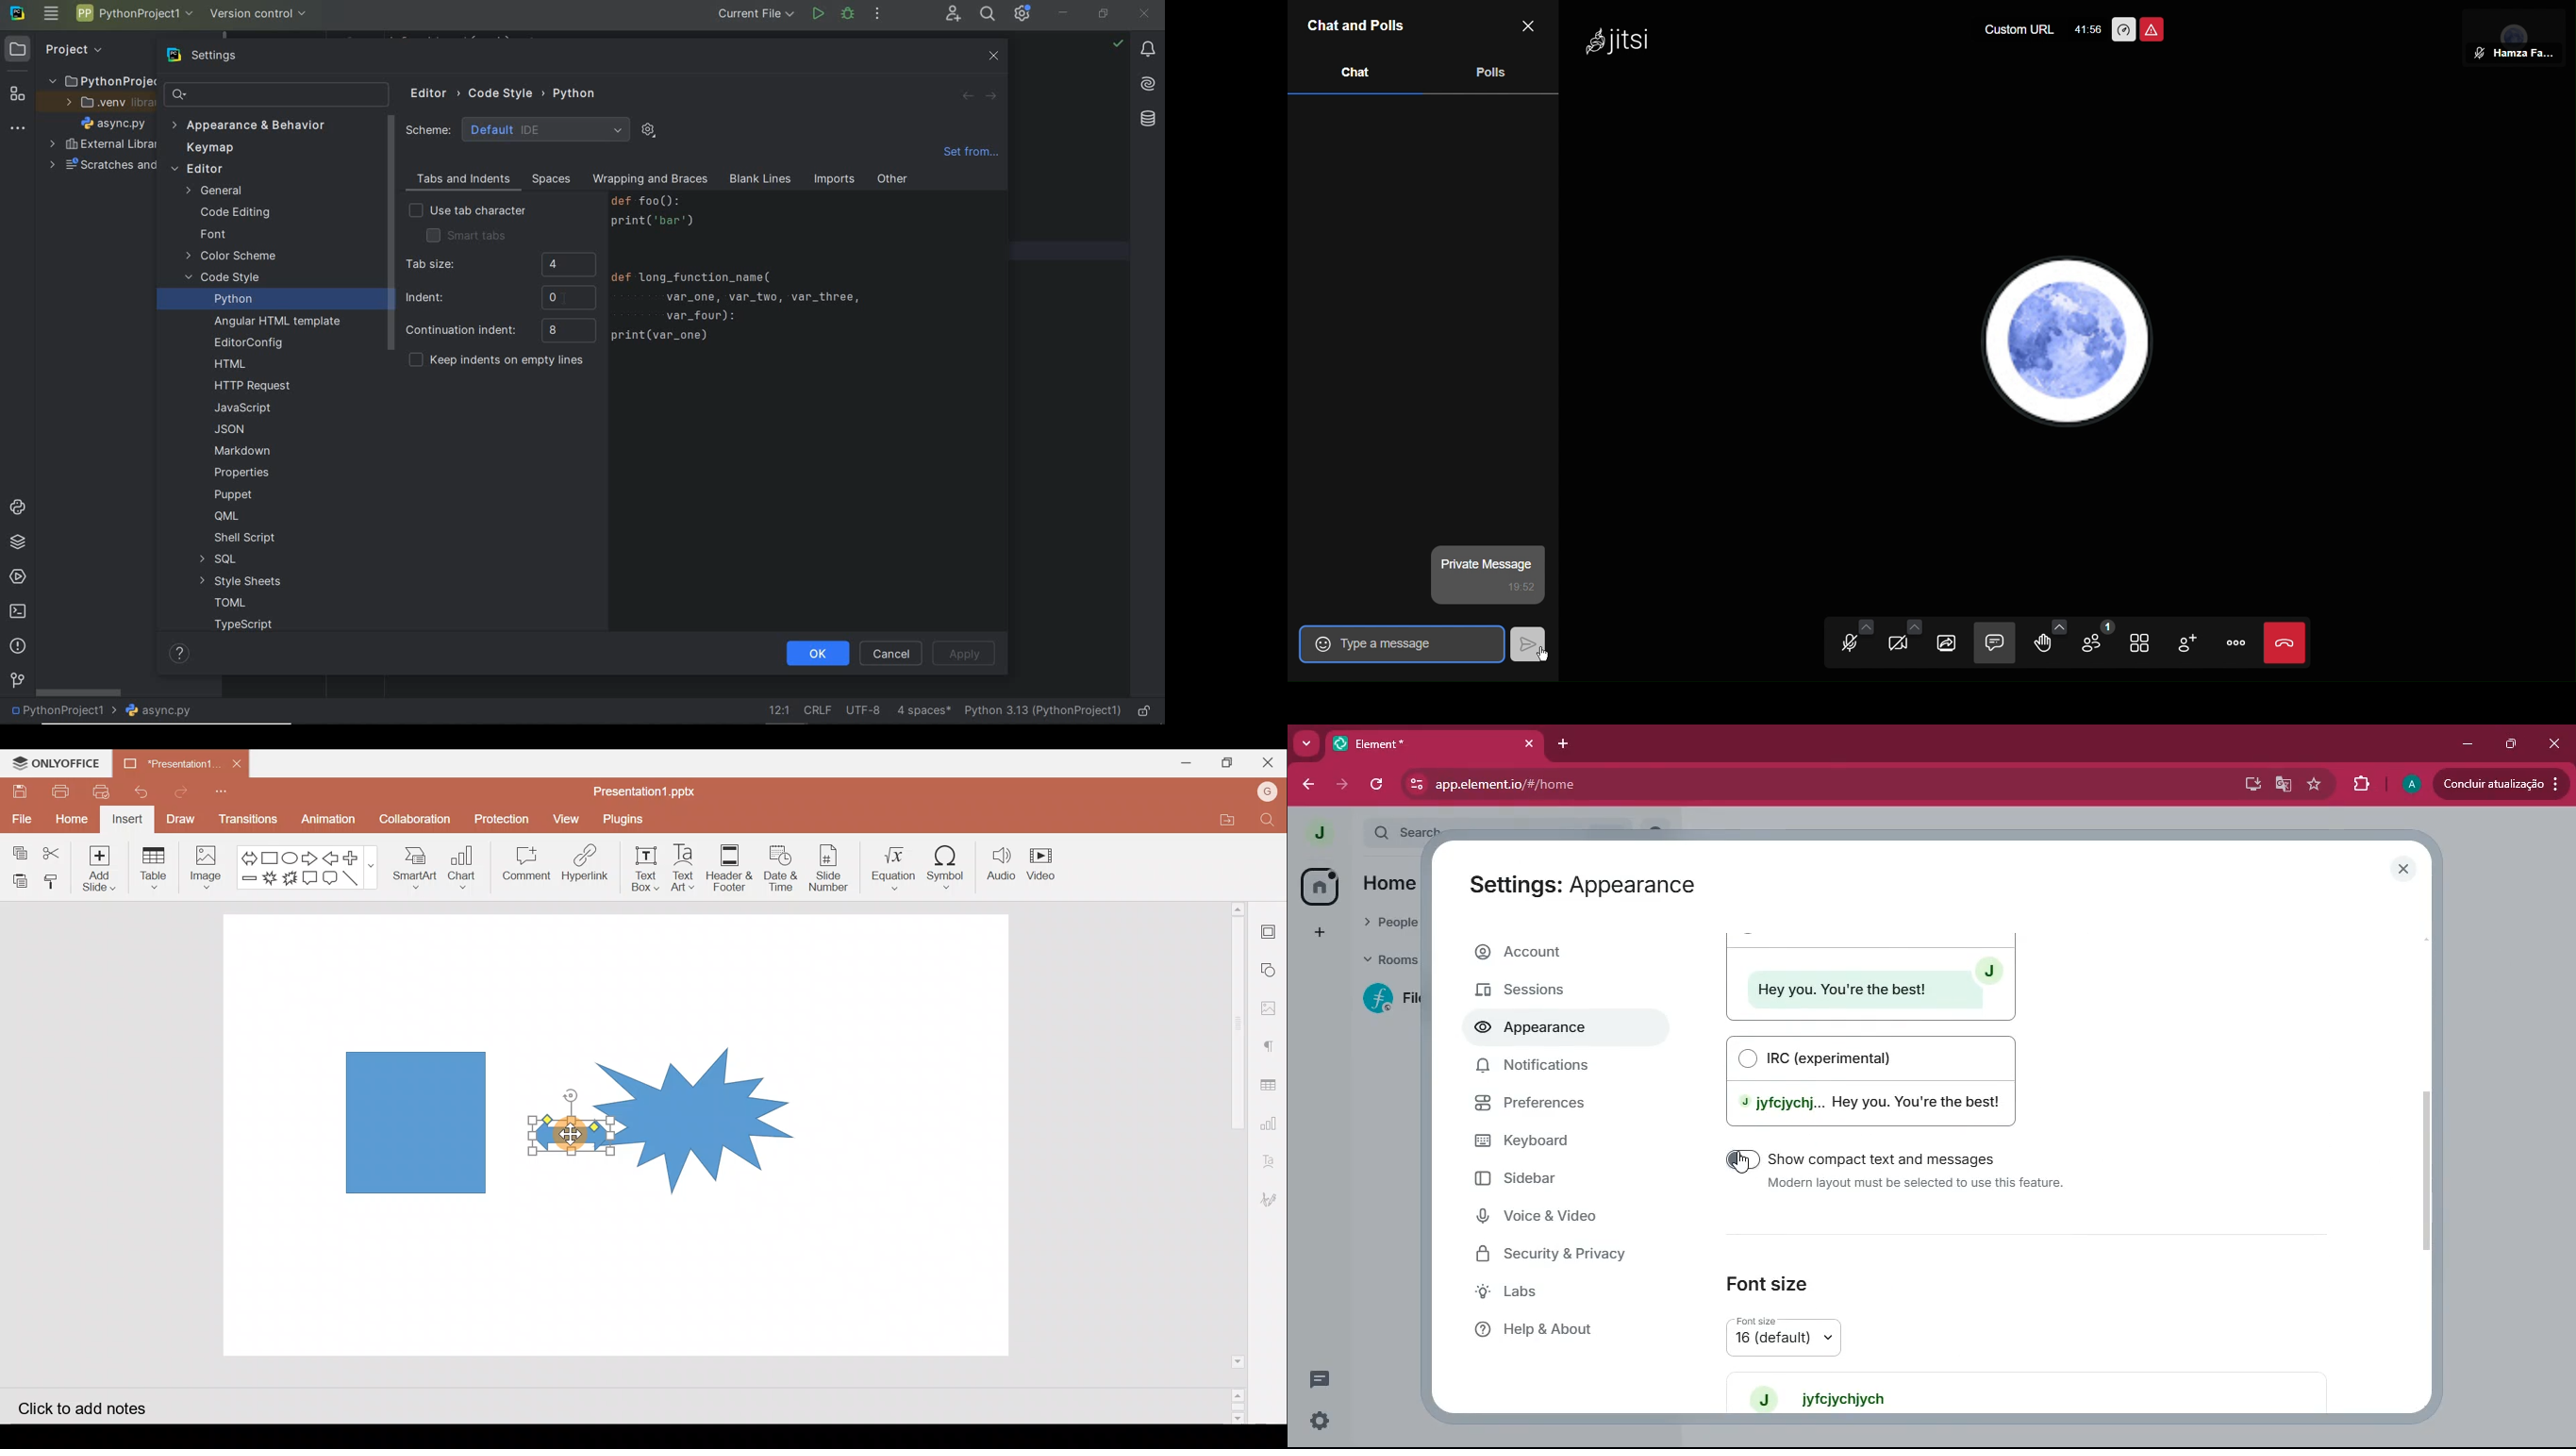 The width and height of the screenshot is (2576, 1456). Describe the element at coordinates (2196, 646) in the screenshot. I see `Add Participant` at that location.